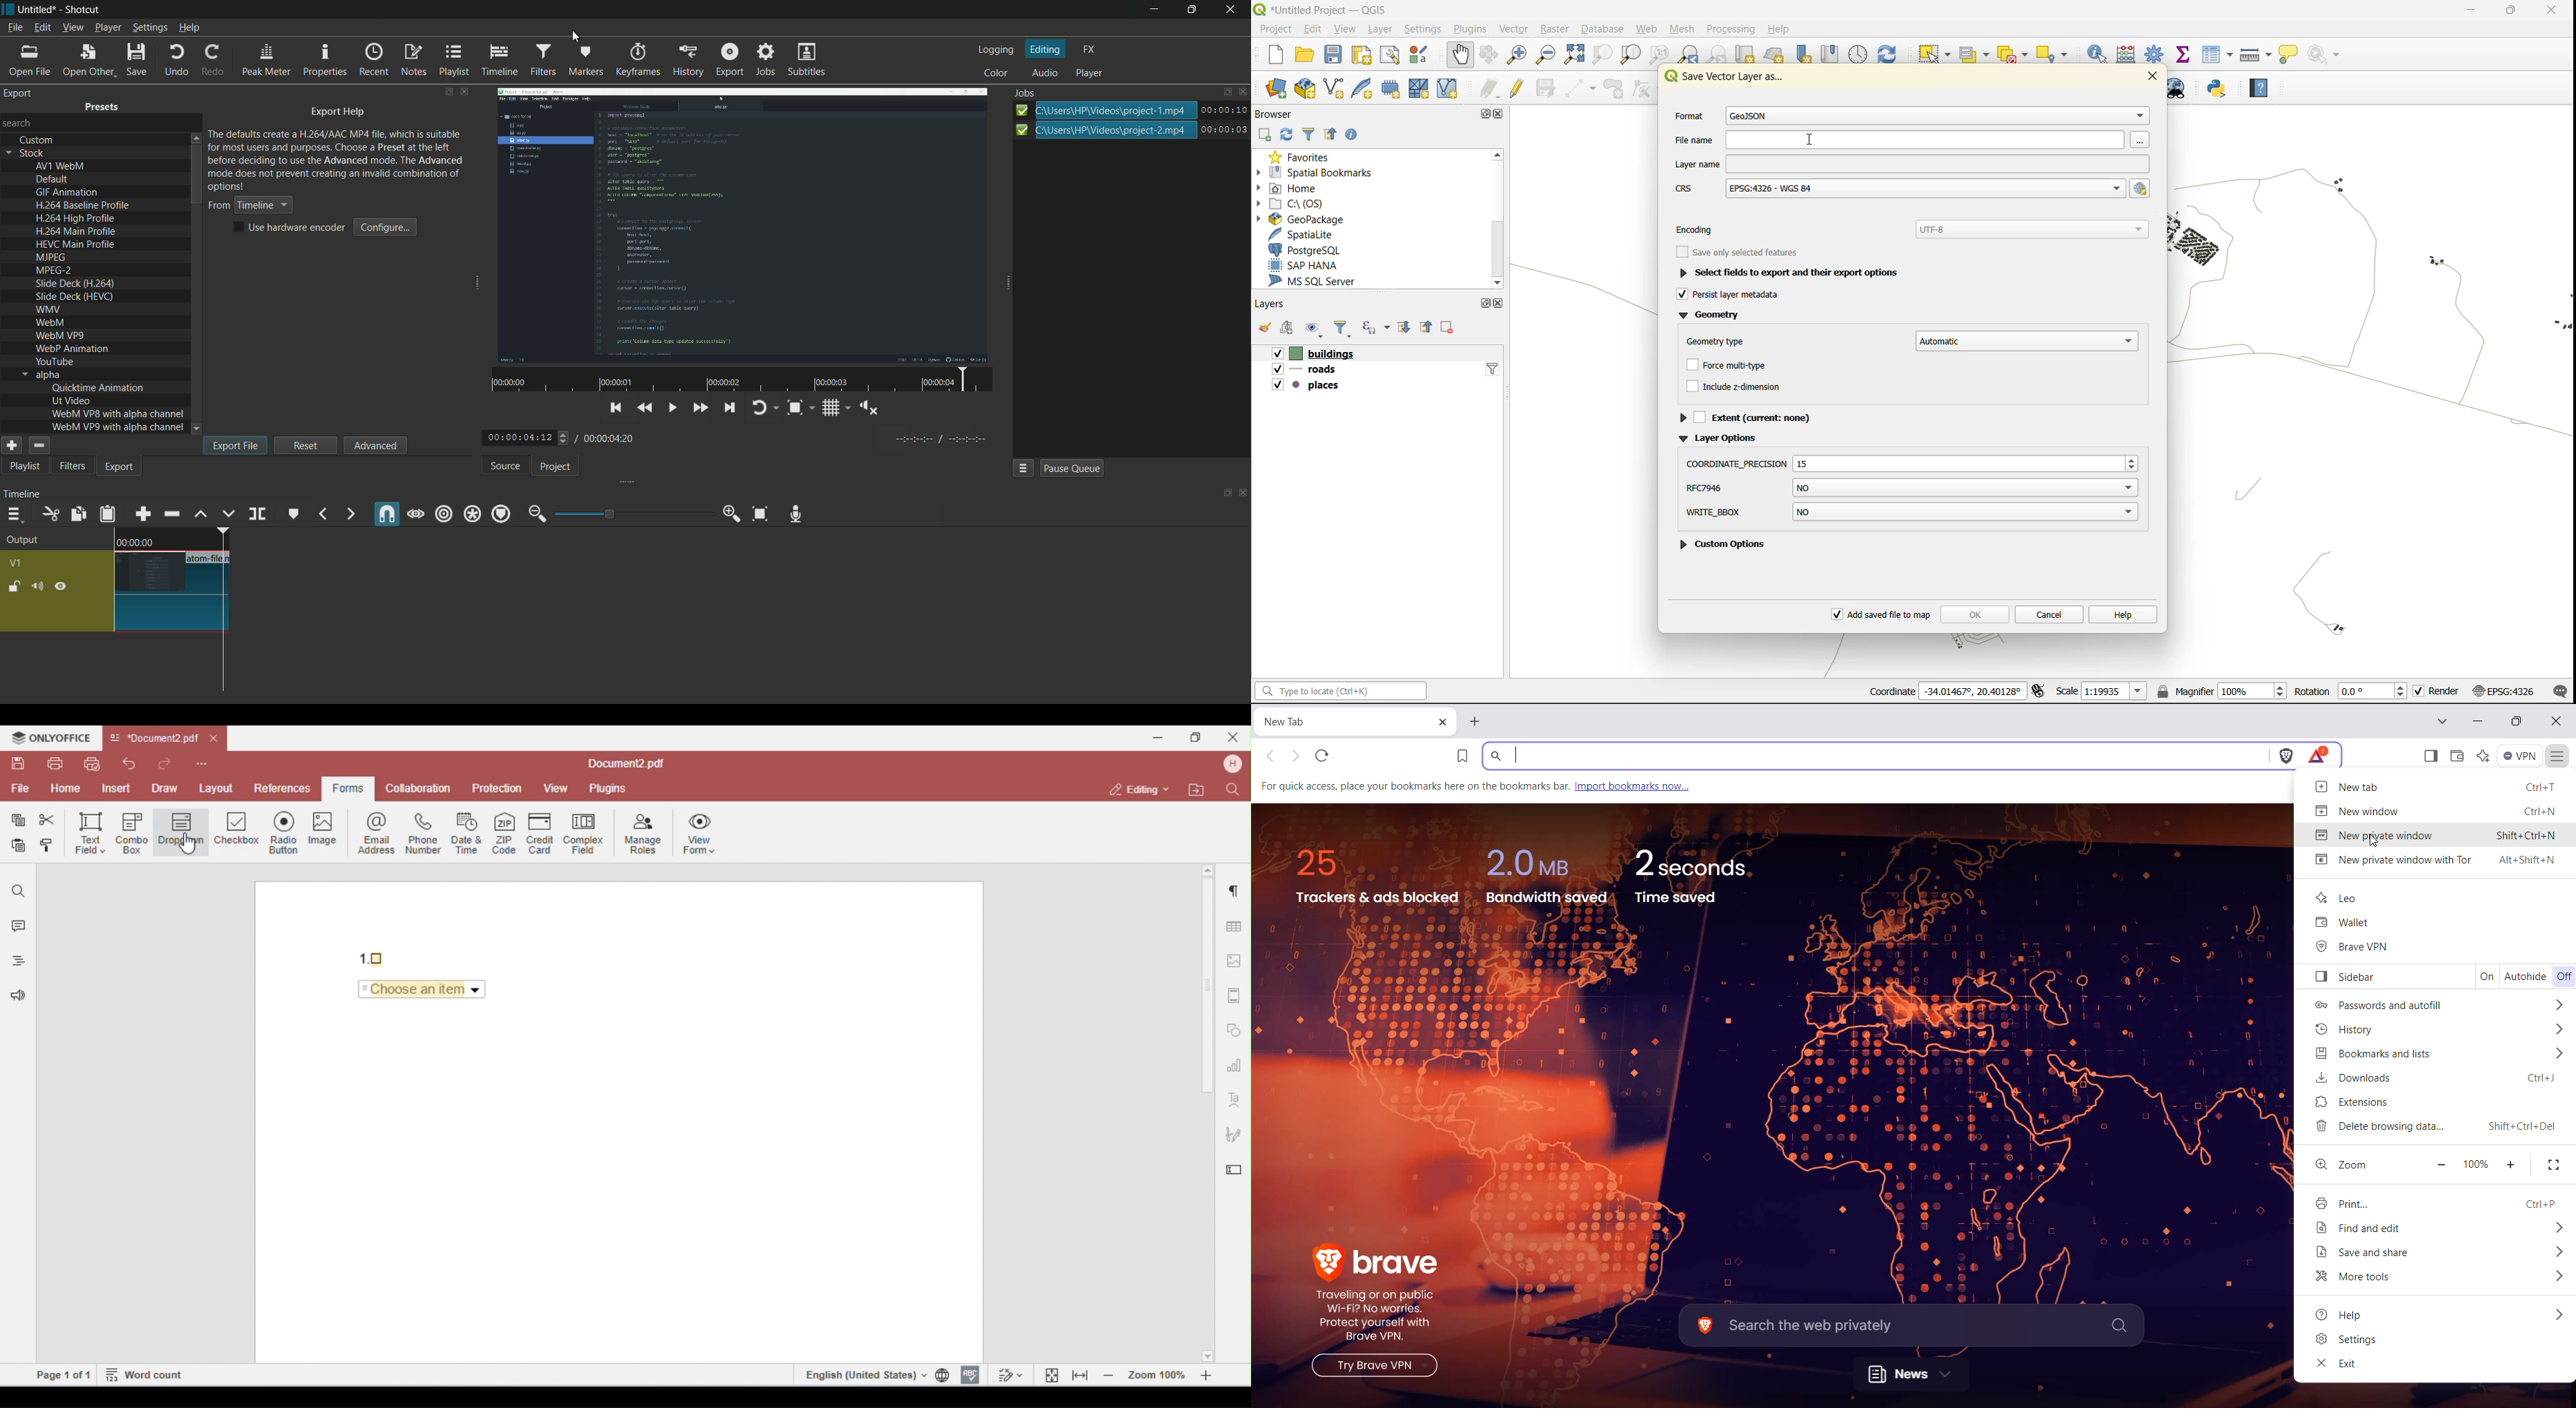  What do you see at coordinates (50, 514) in the screenshot?
I see `cut` at bounding box center [50, 514].